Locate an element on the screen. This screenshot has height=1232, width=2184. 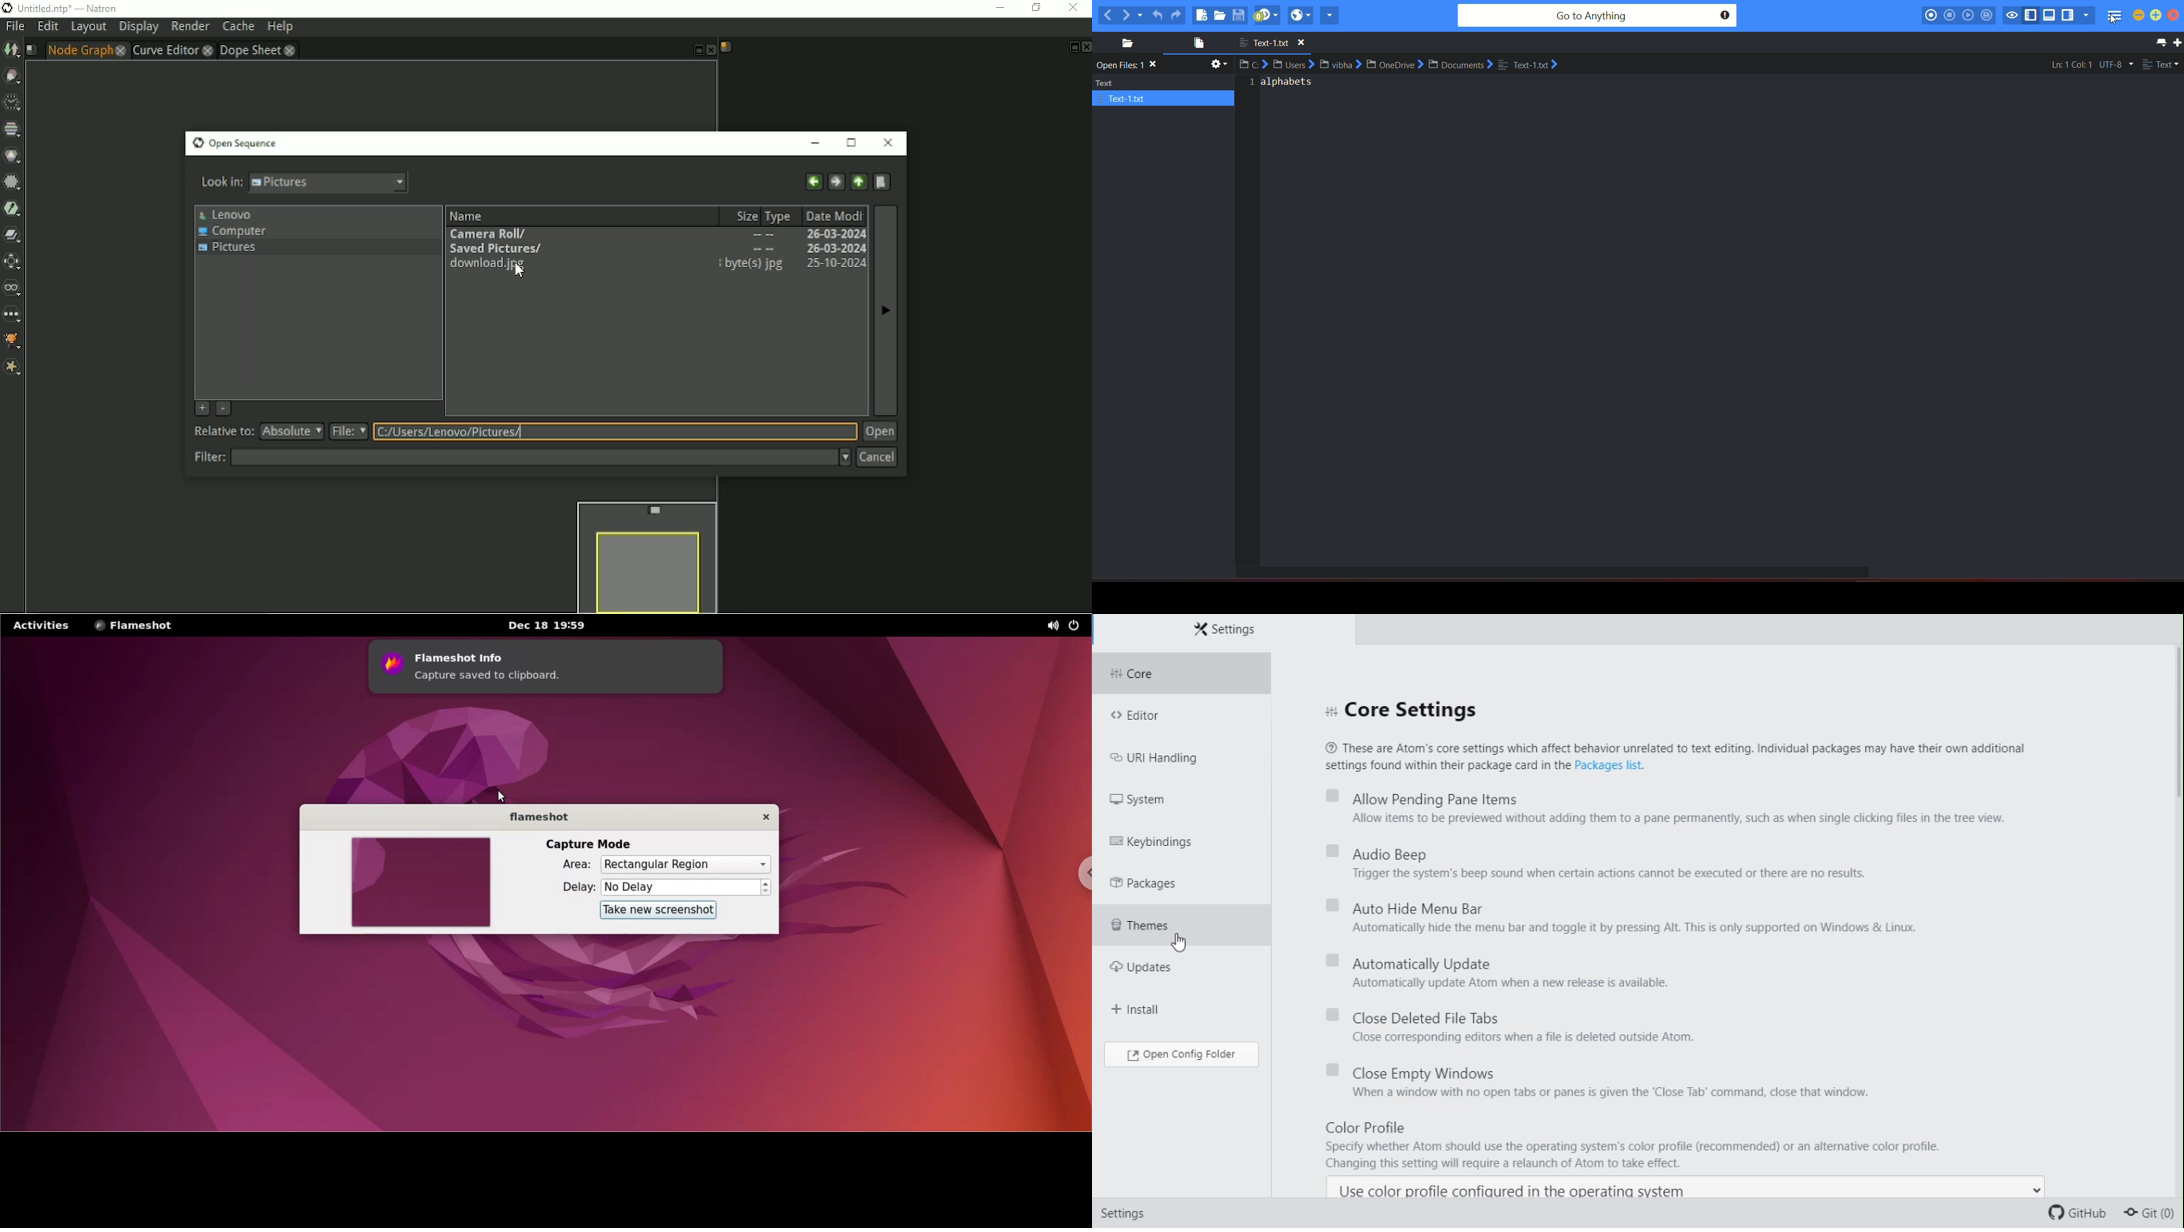
Core  is located at coordinates (1182, 675).